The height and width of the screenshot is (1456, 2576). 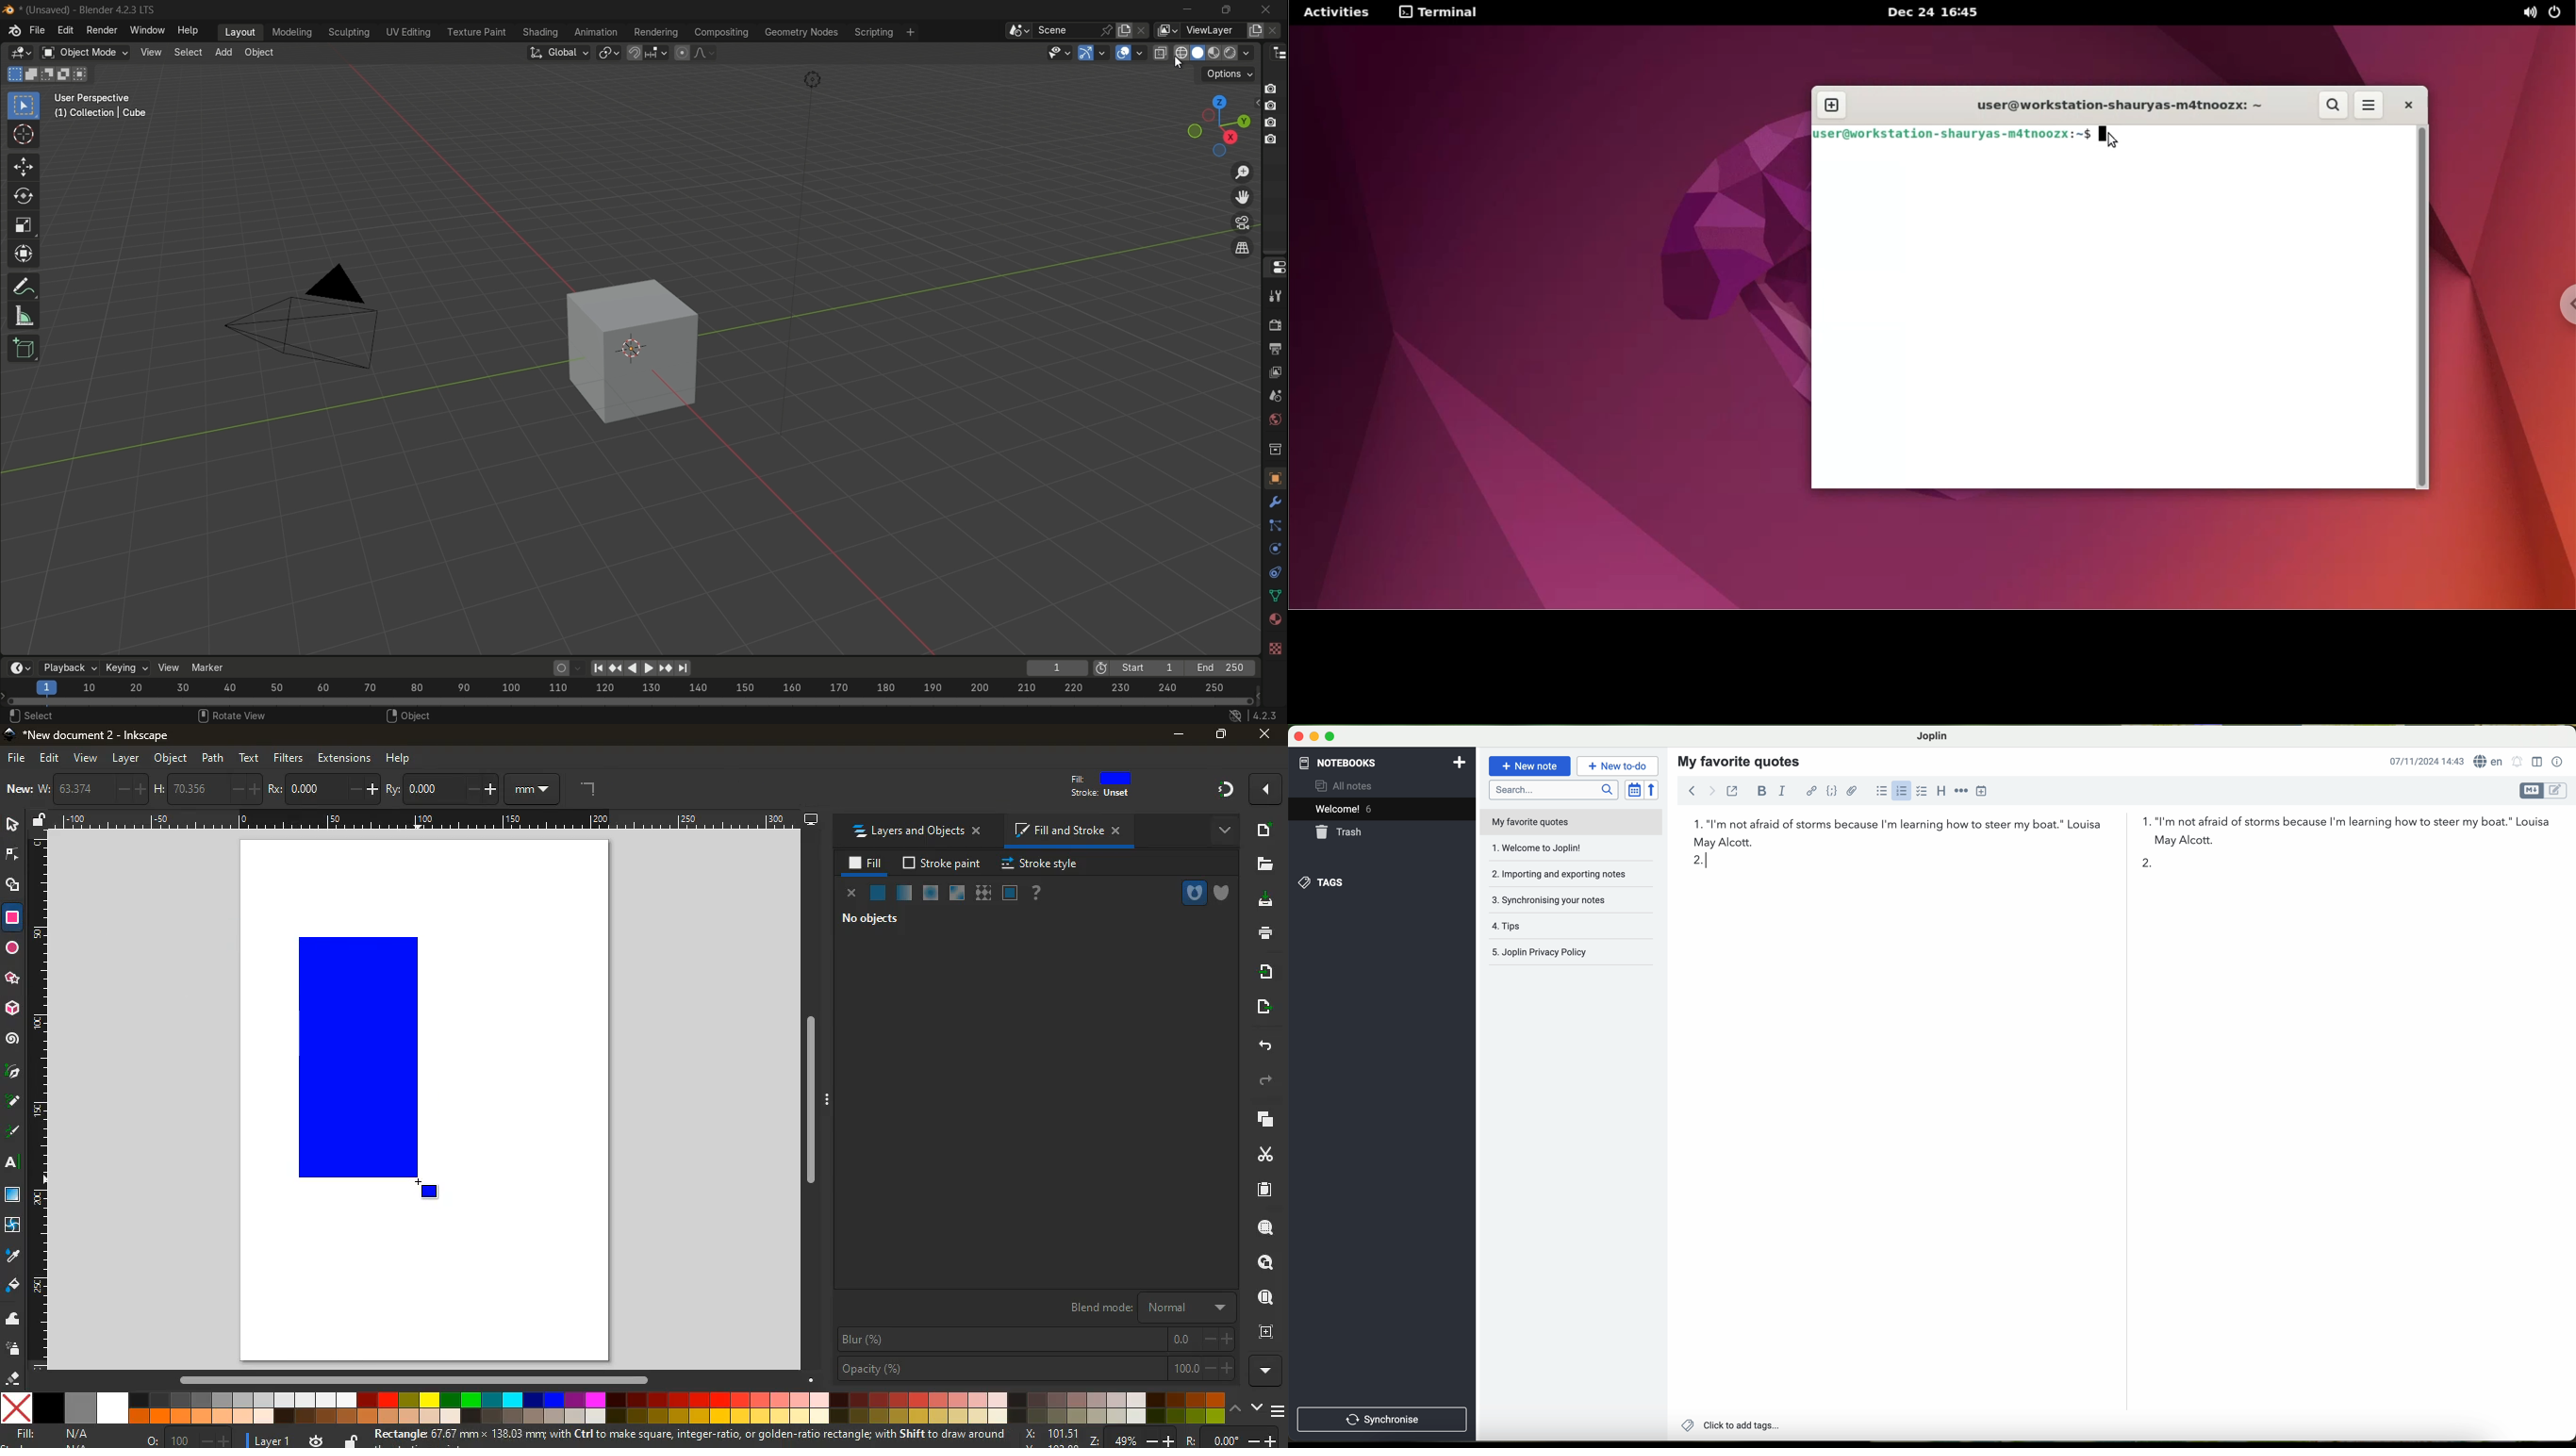 What do you see at coordinates (166, 667) in the screenshot?
I see `view` at bounding box center [166, 667].